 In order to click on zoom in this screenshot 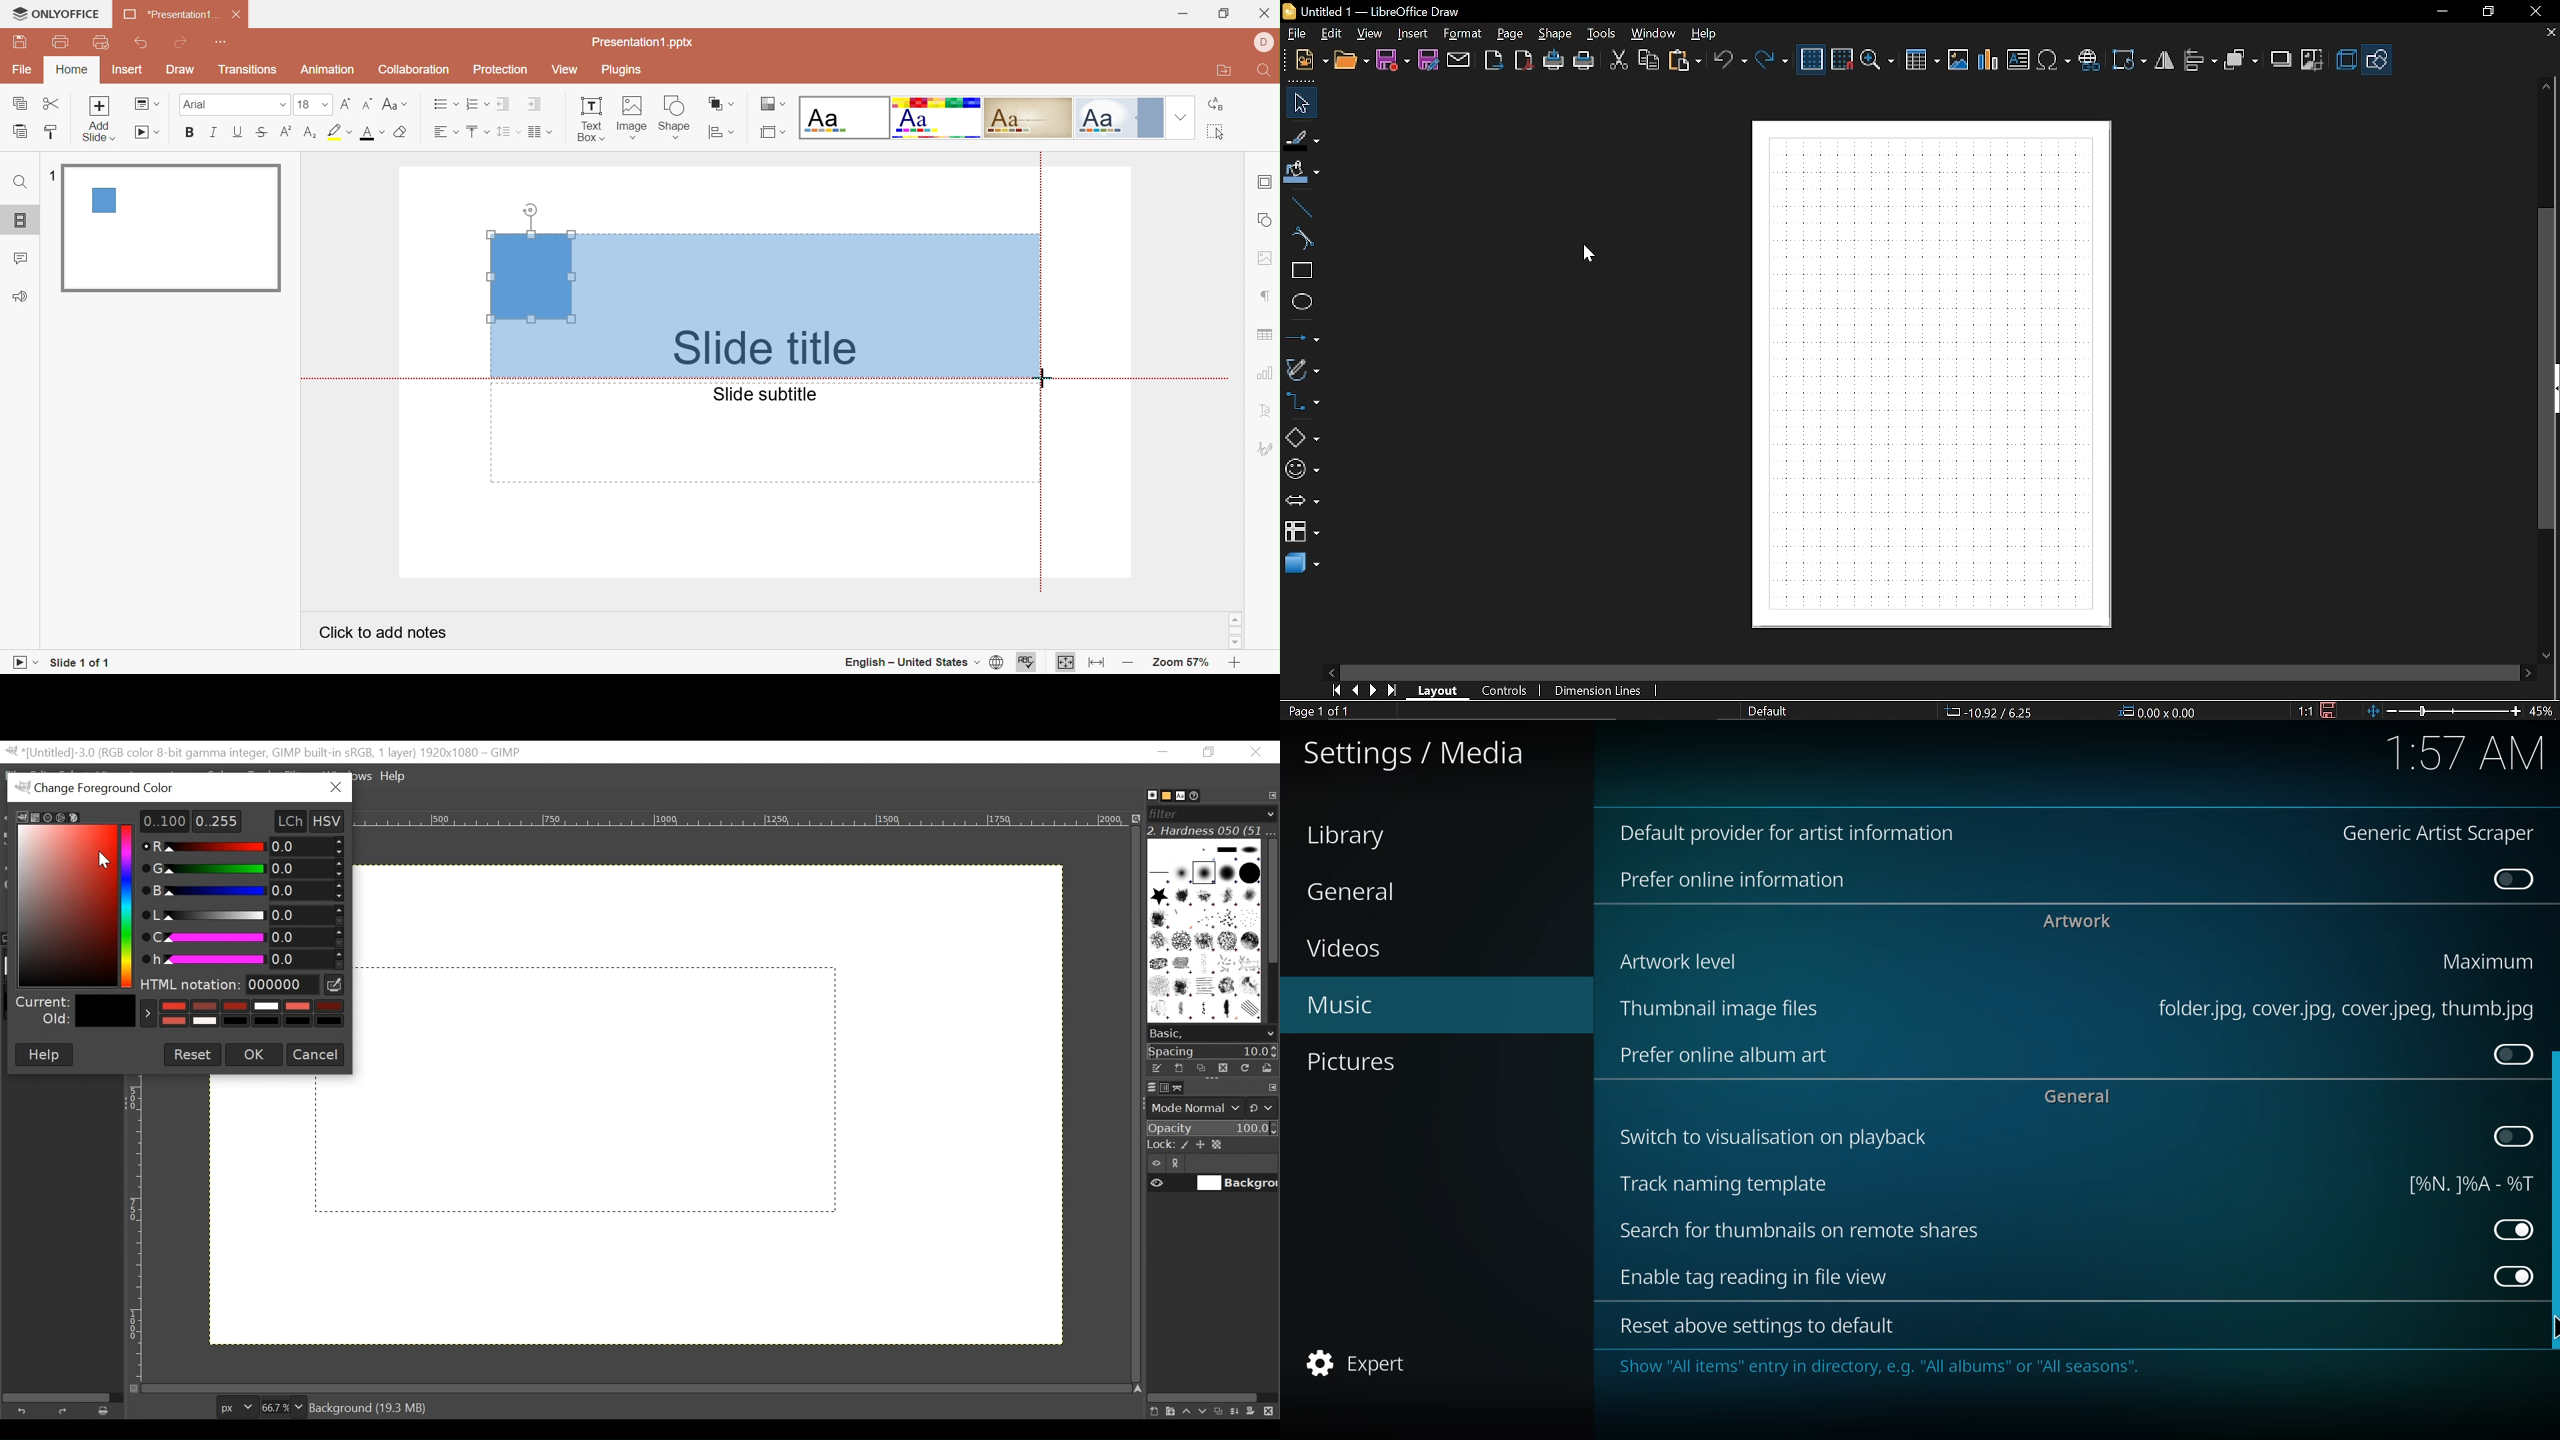, I will do `click(1878, 62)`.